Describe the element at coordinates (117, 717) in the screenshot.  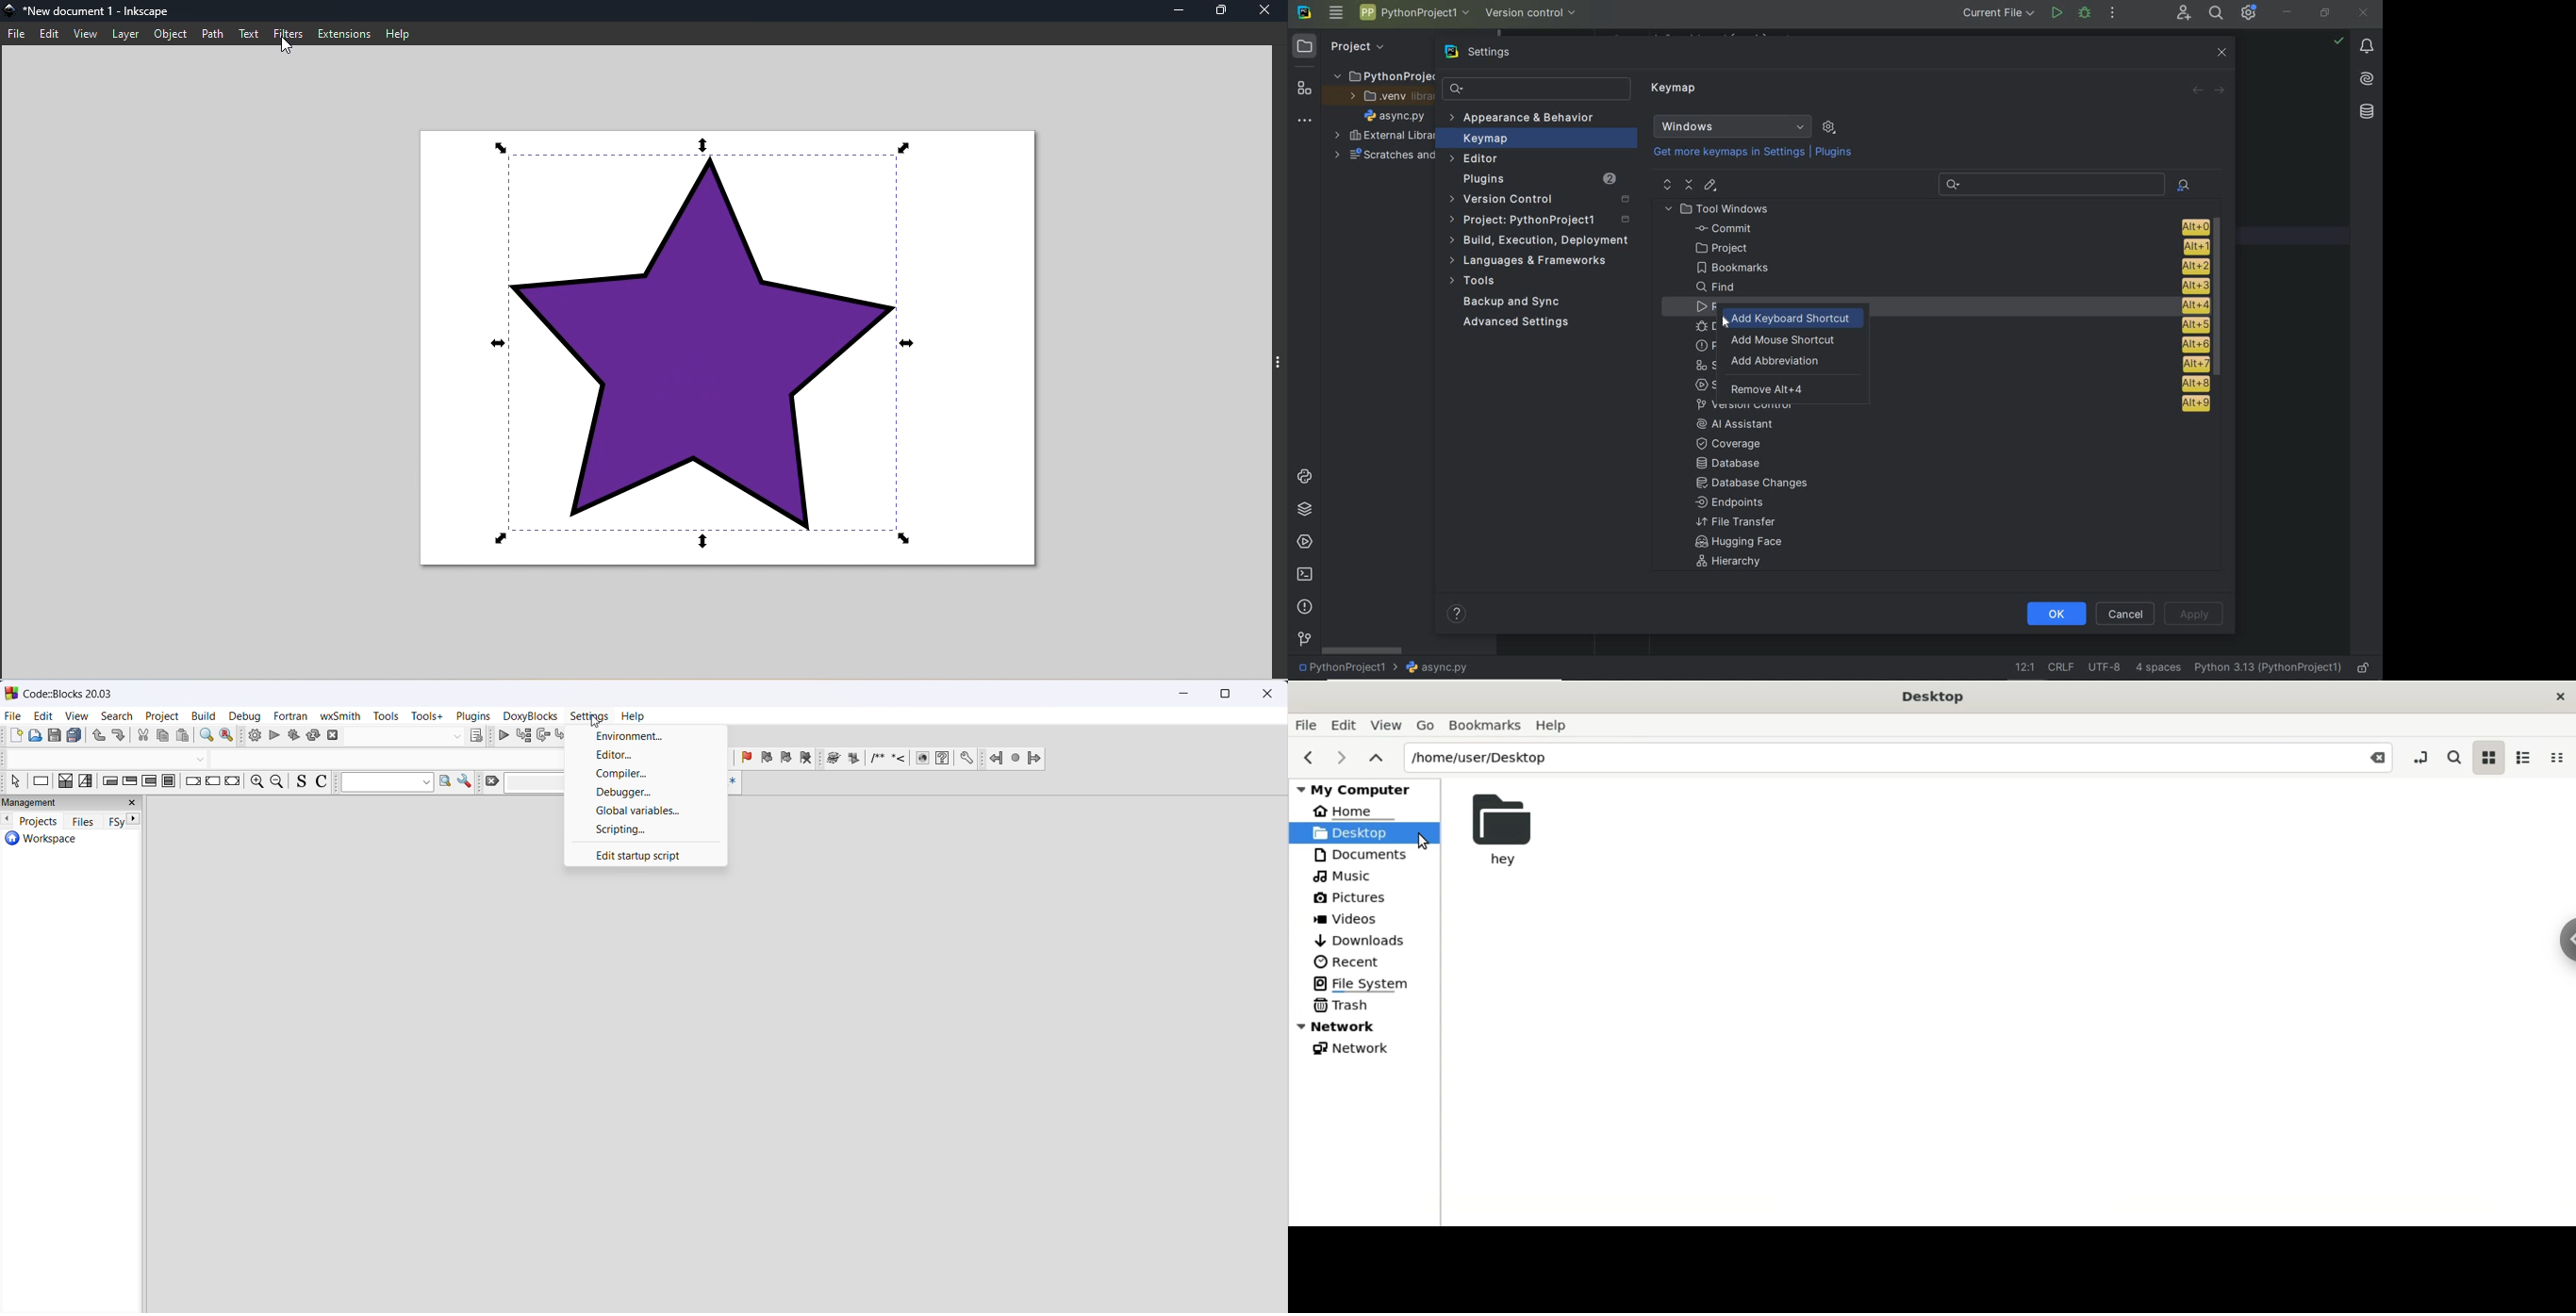
I see `search` at that location.